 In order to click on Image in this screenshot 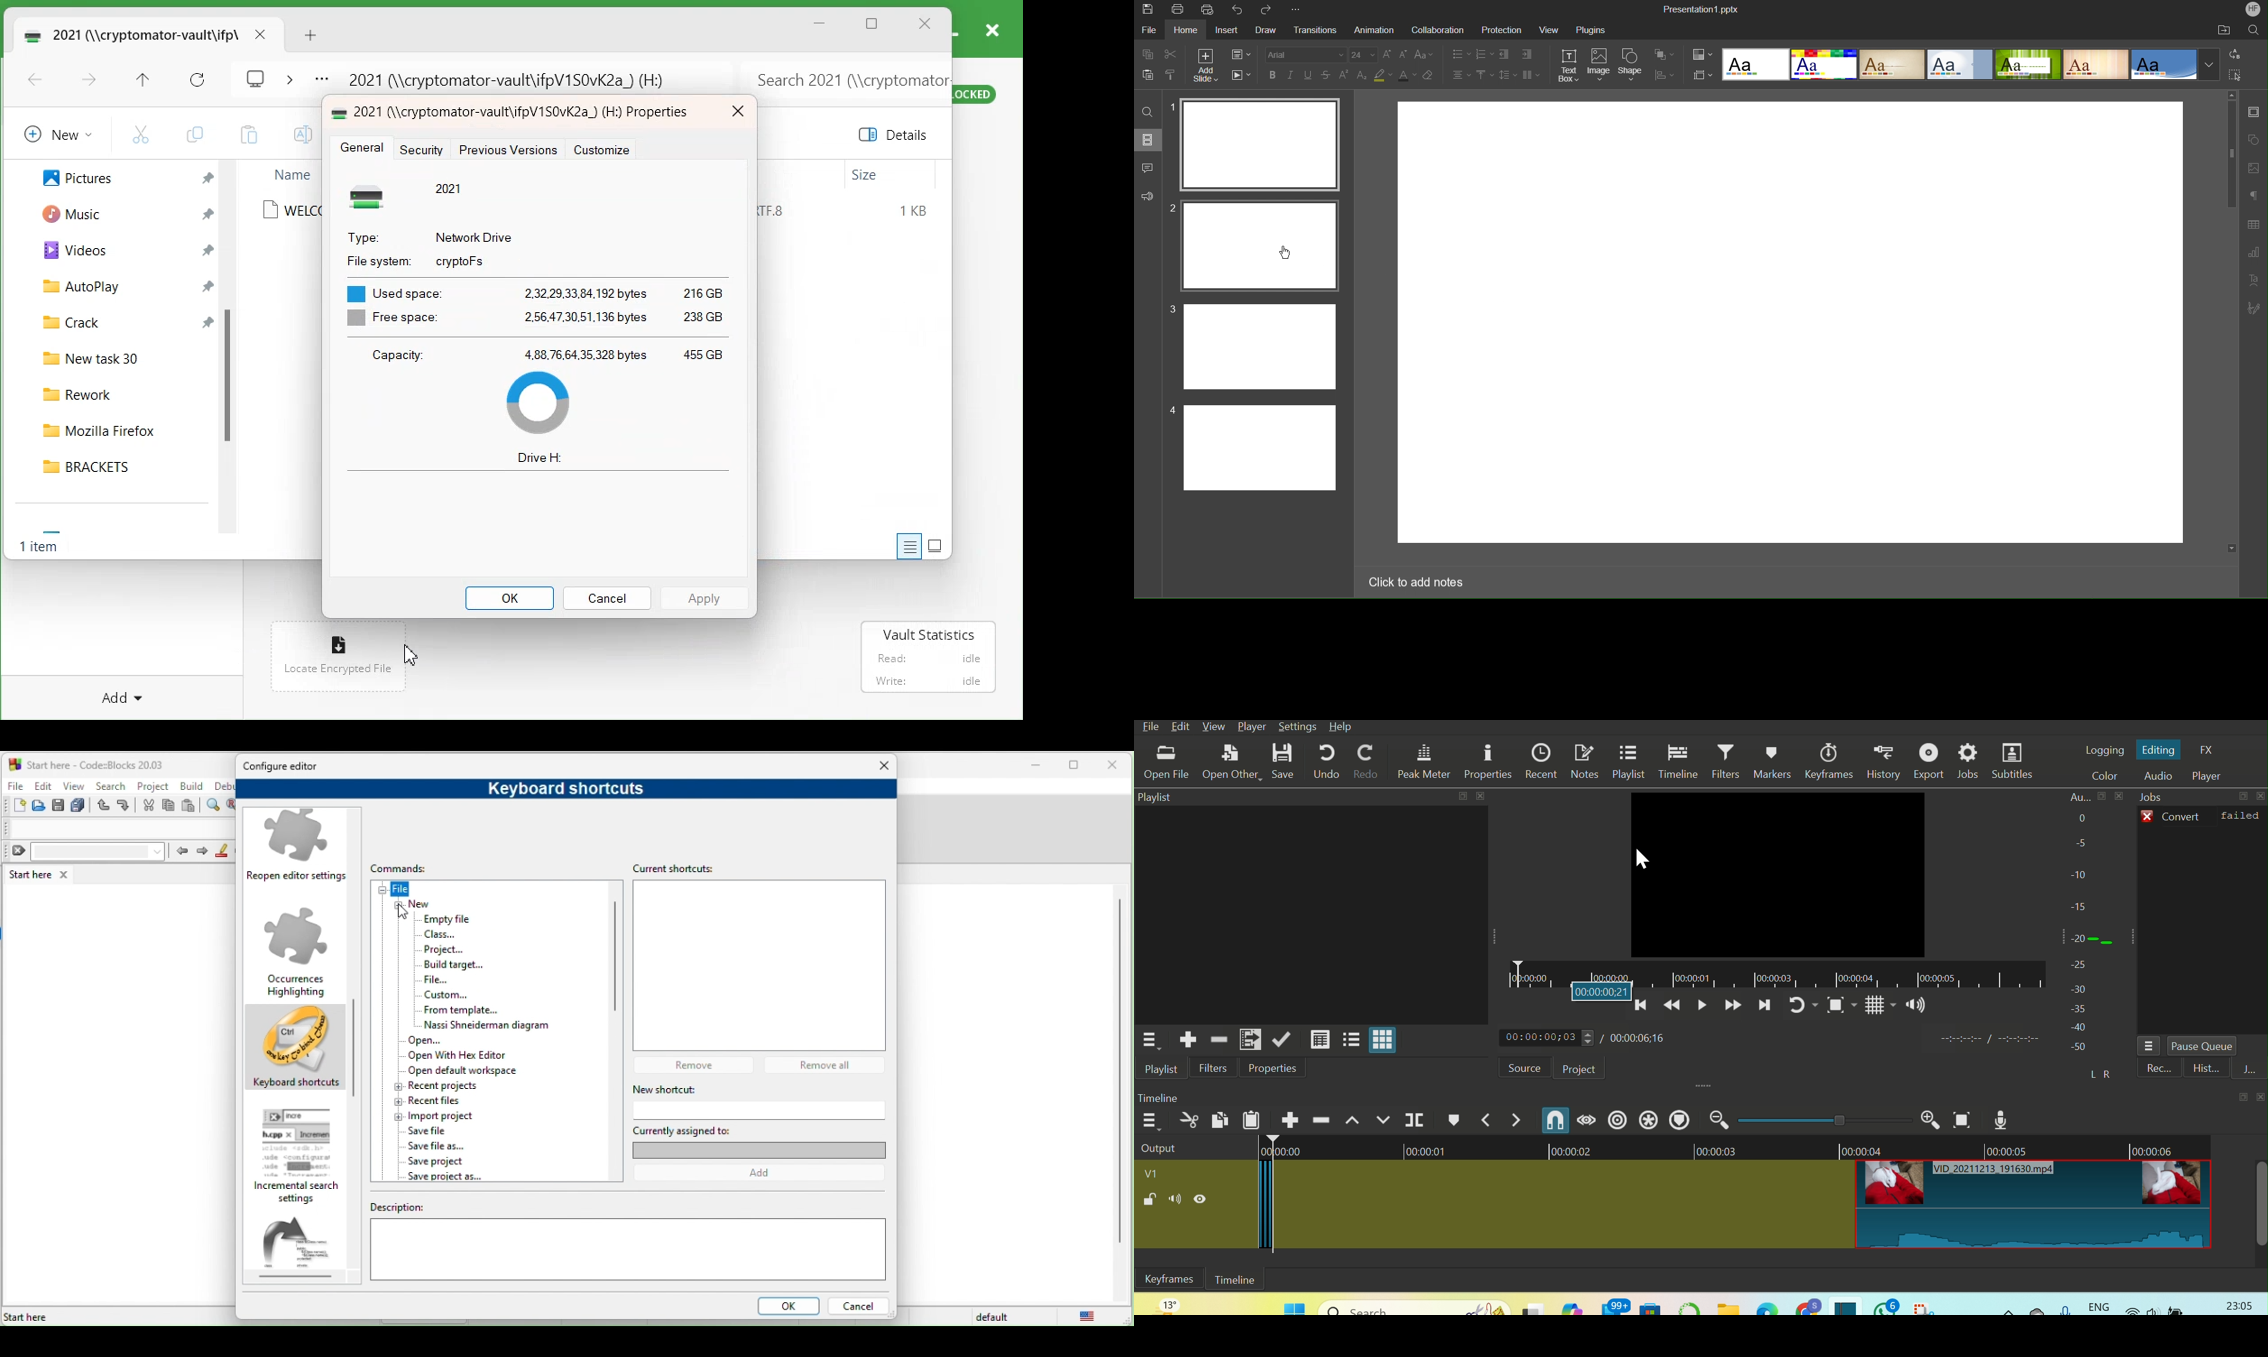, I will do `click(1599, 66)`.